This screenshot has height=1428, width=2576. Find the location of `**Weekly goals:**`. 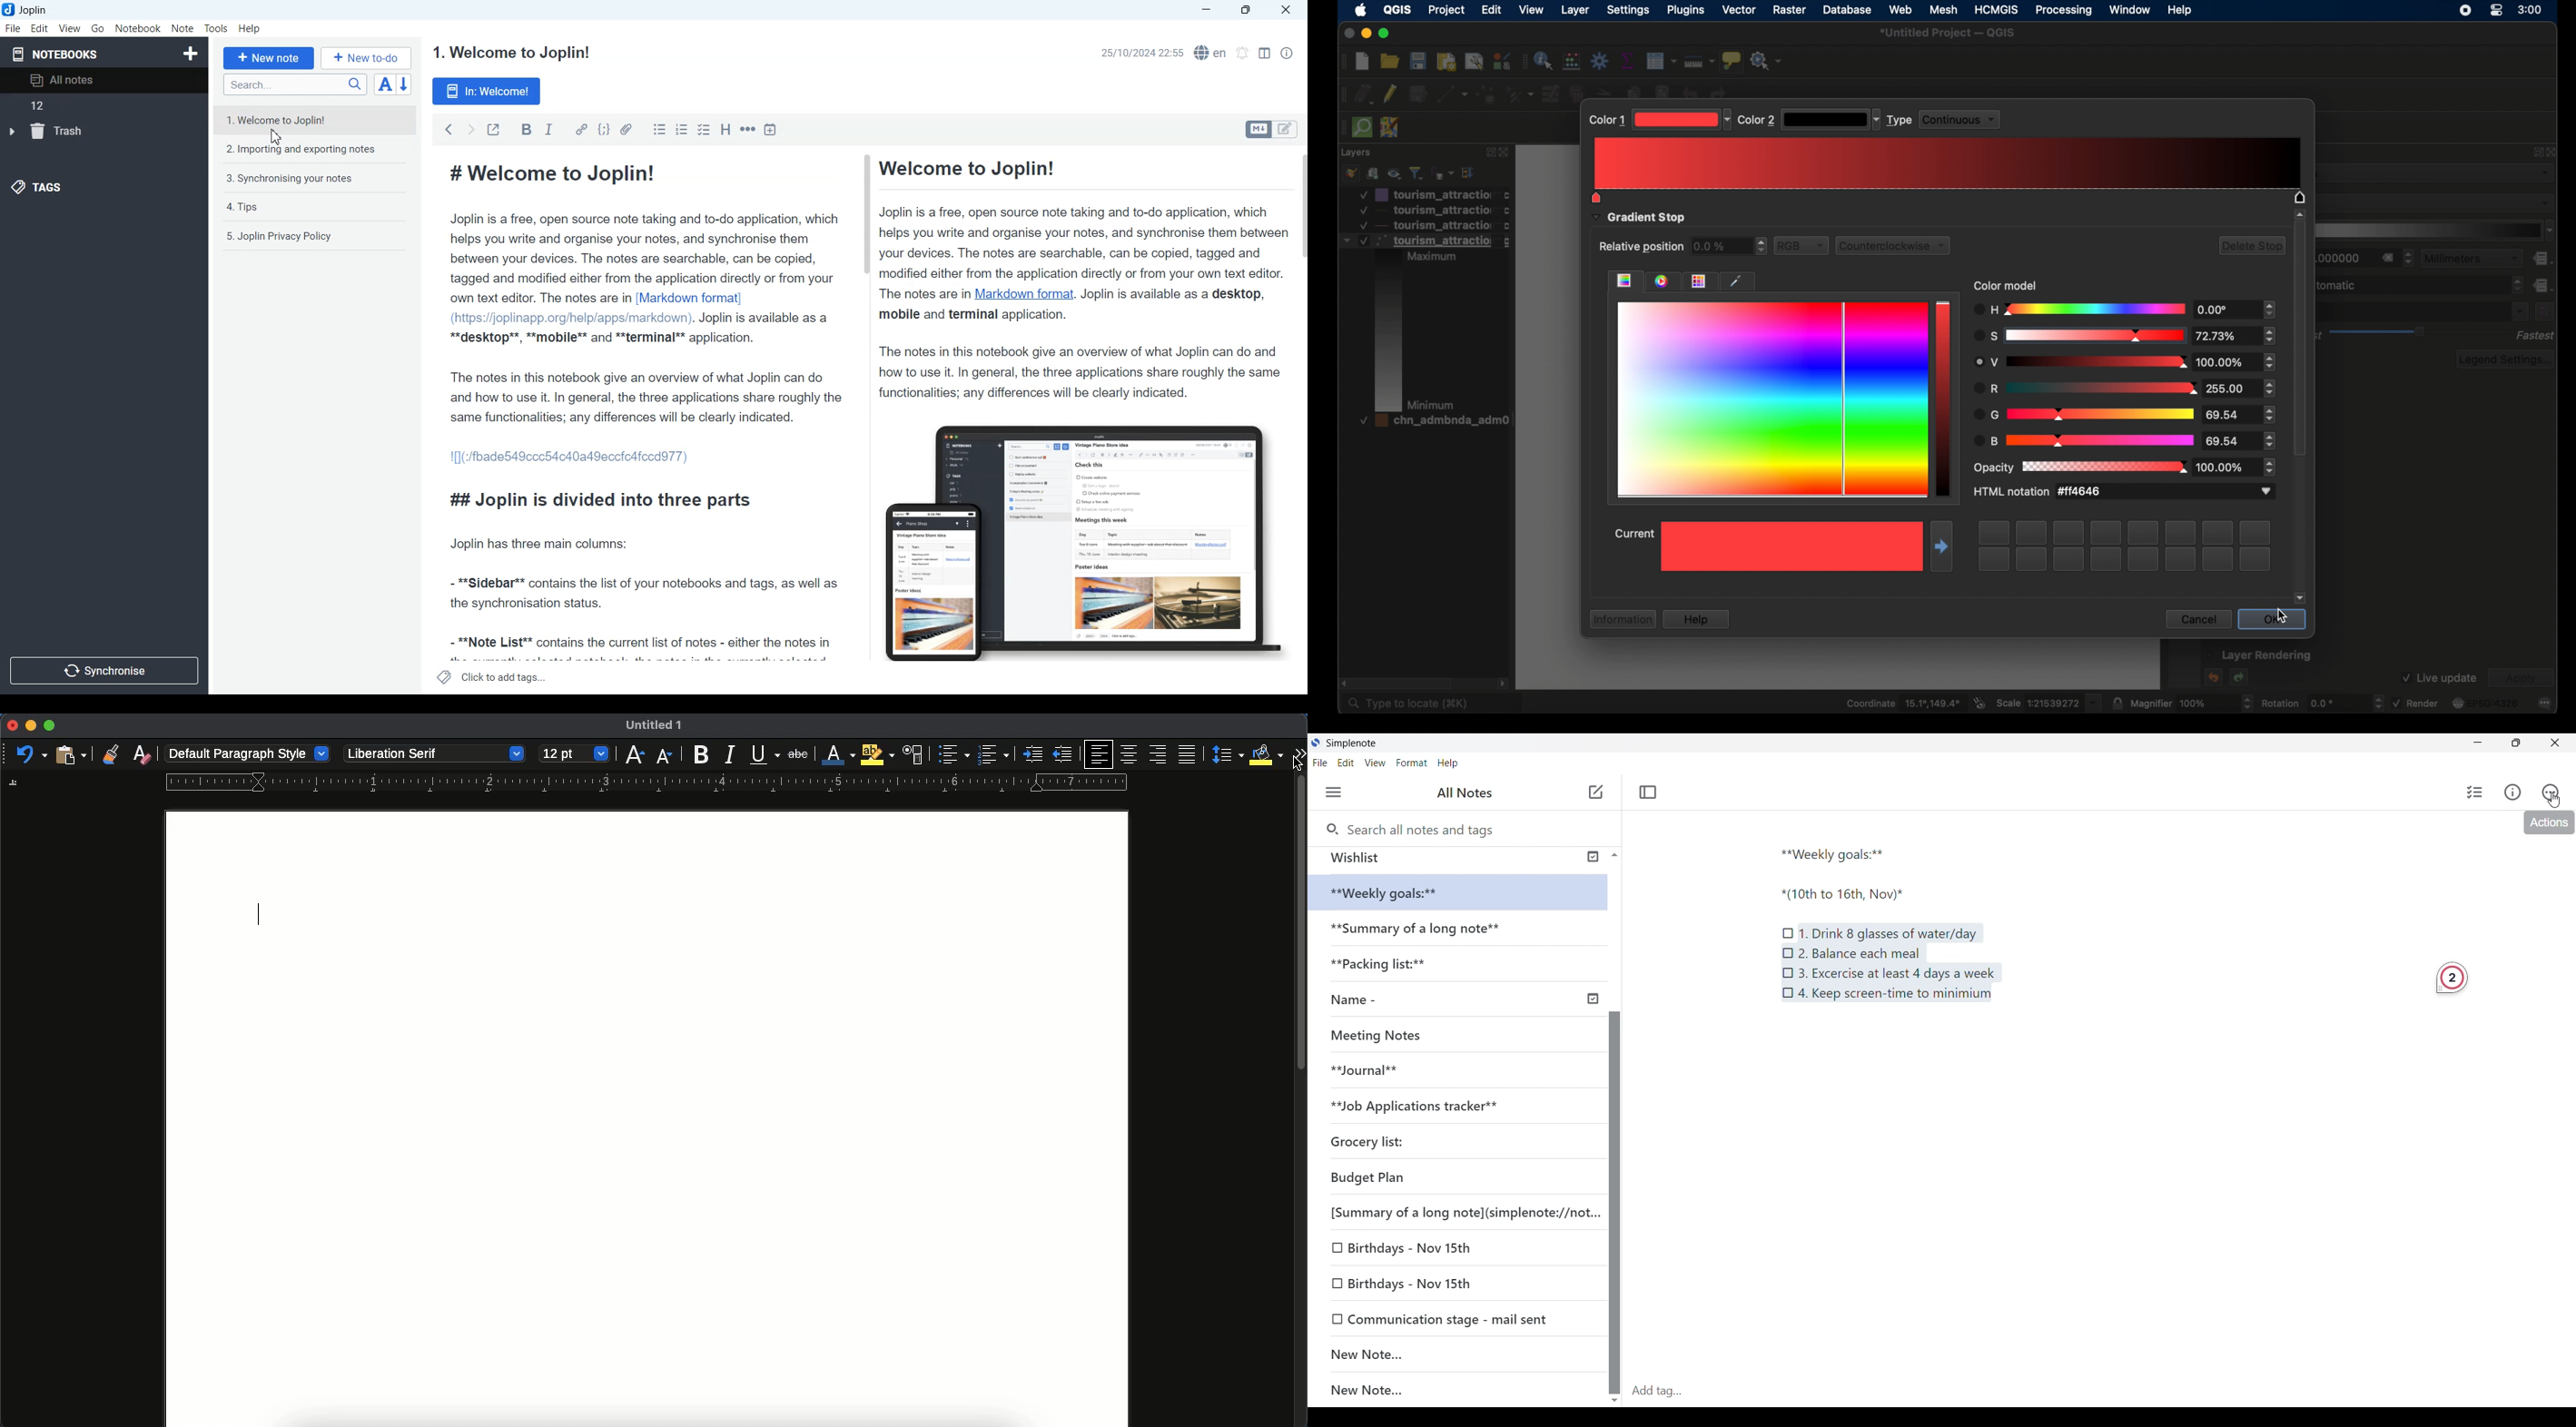

**Weekly goals:** is located at coordinates (1838, 852).